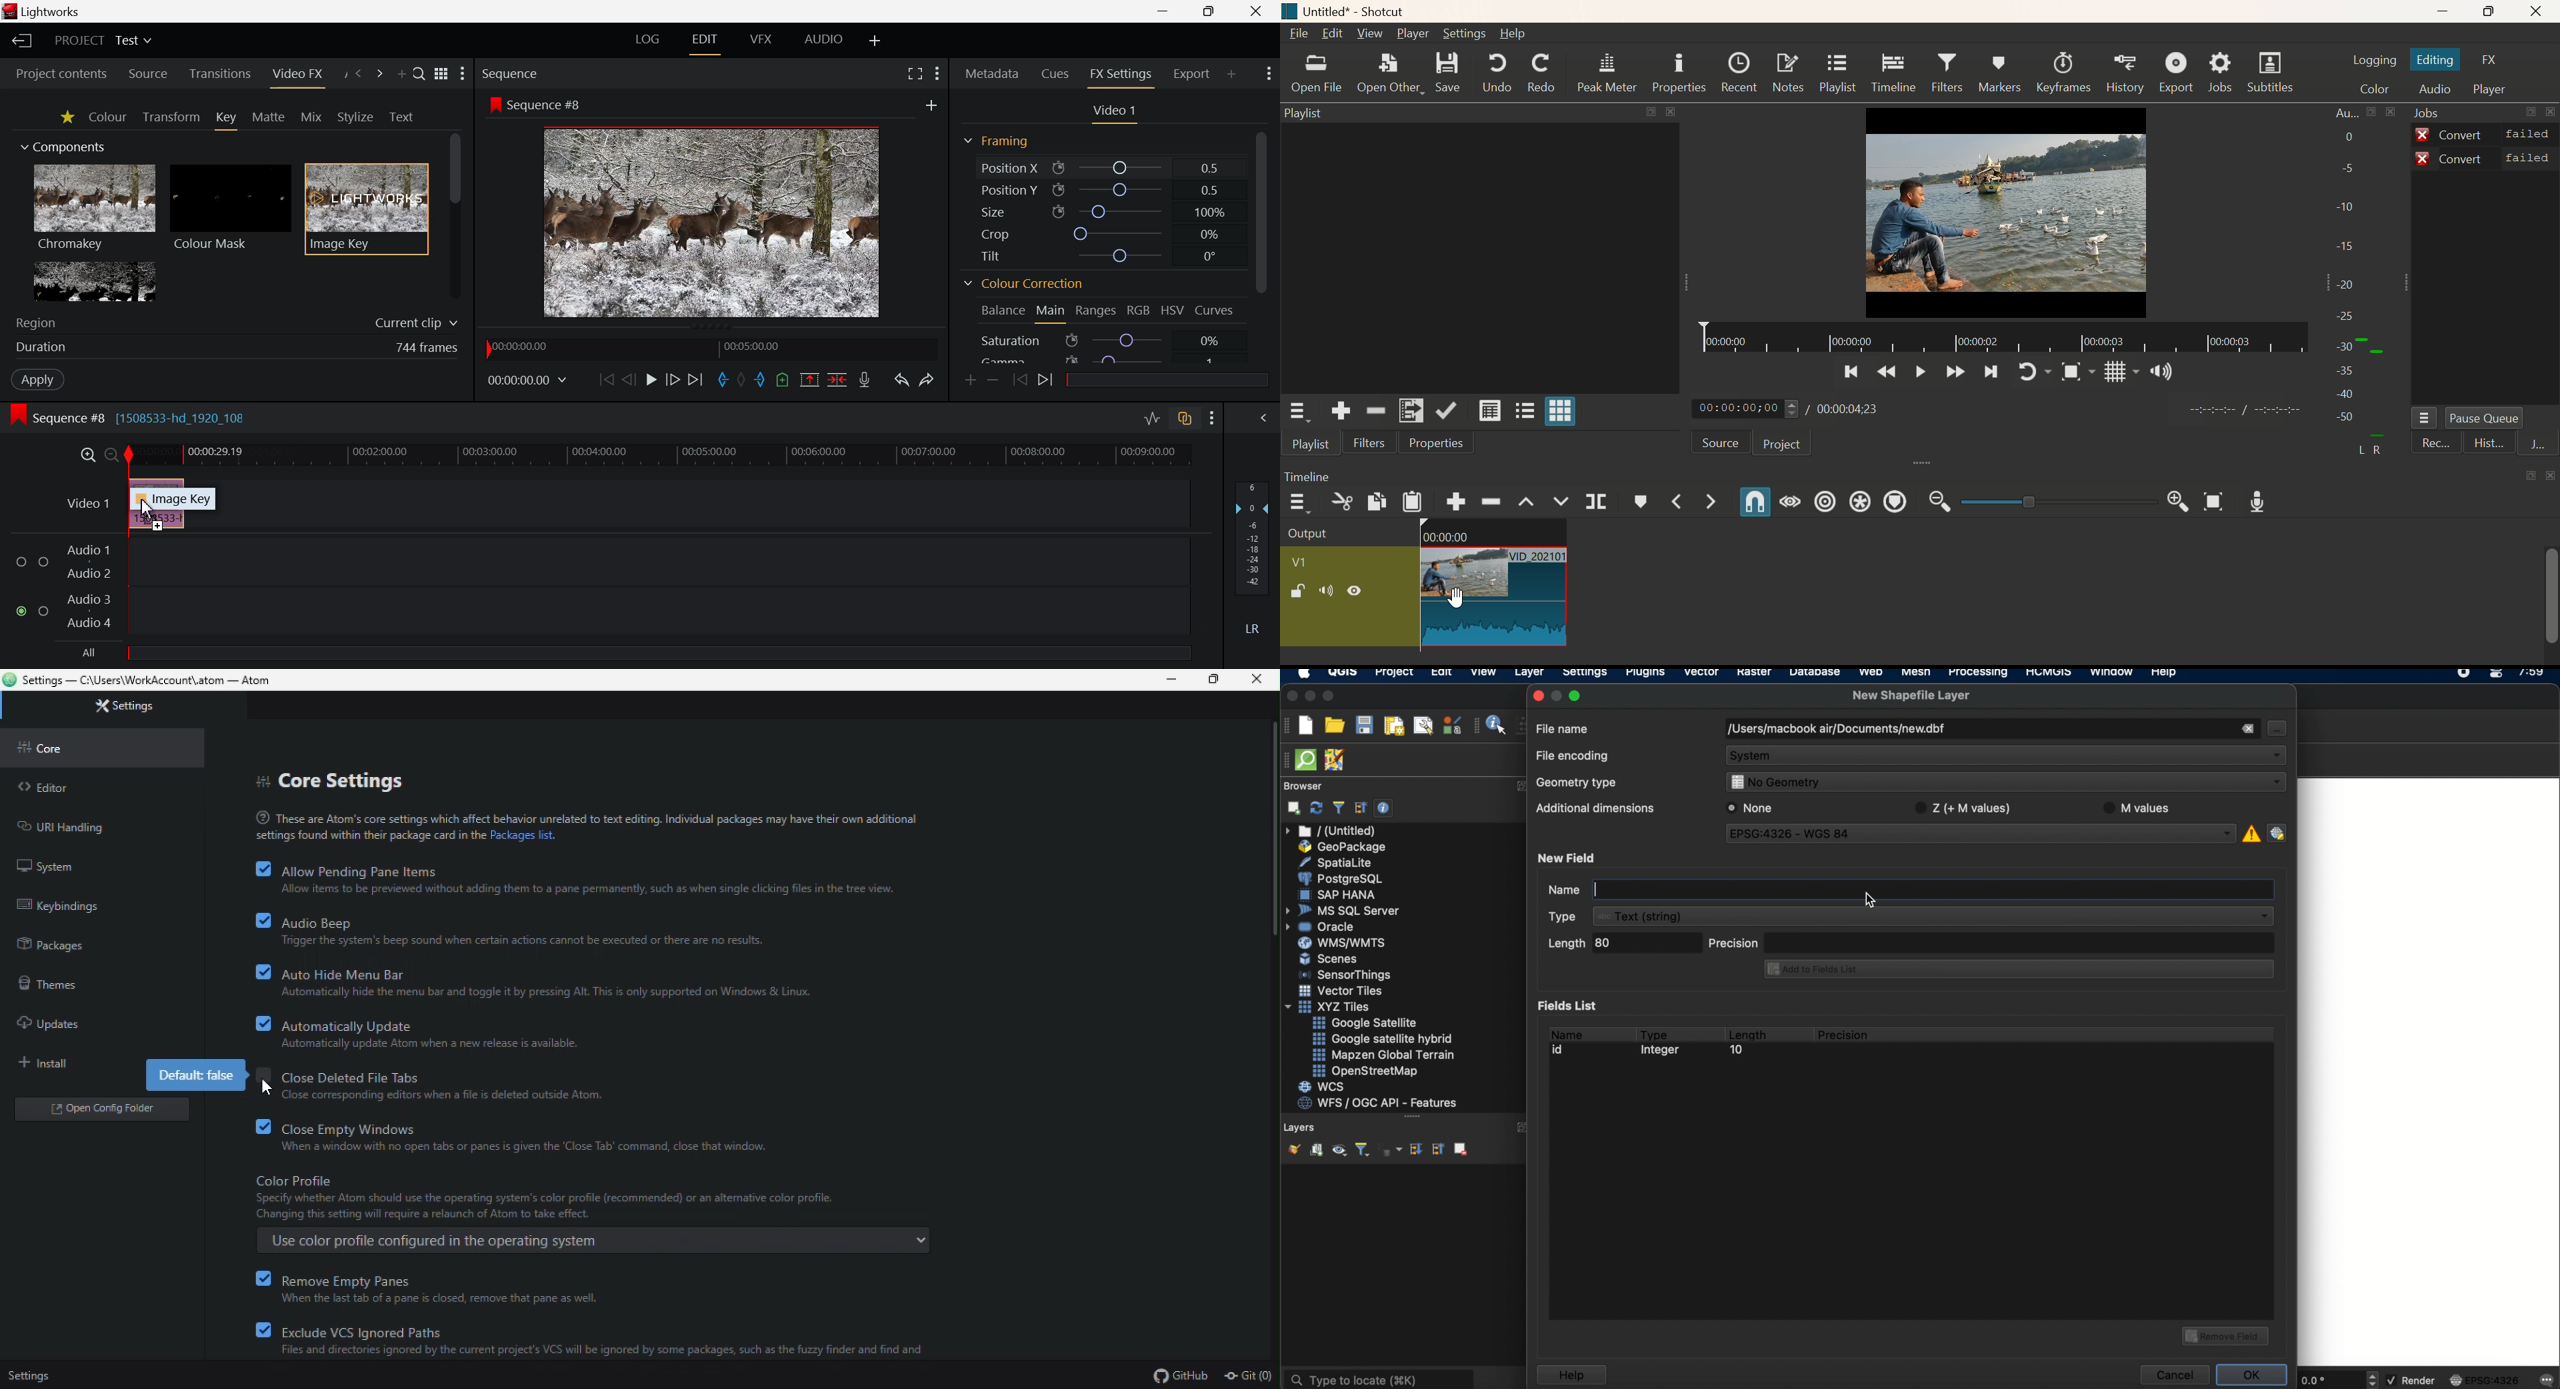 The image size is (2576, 1400). I want to click on minimize, so click(1170, 680).